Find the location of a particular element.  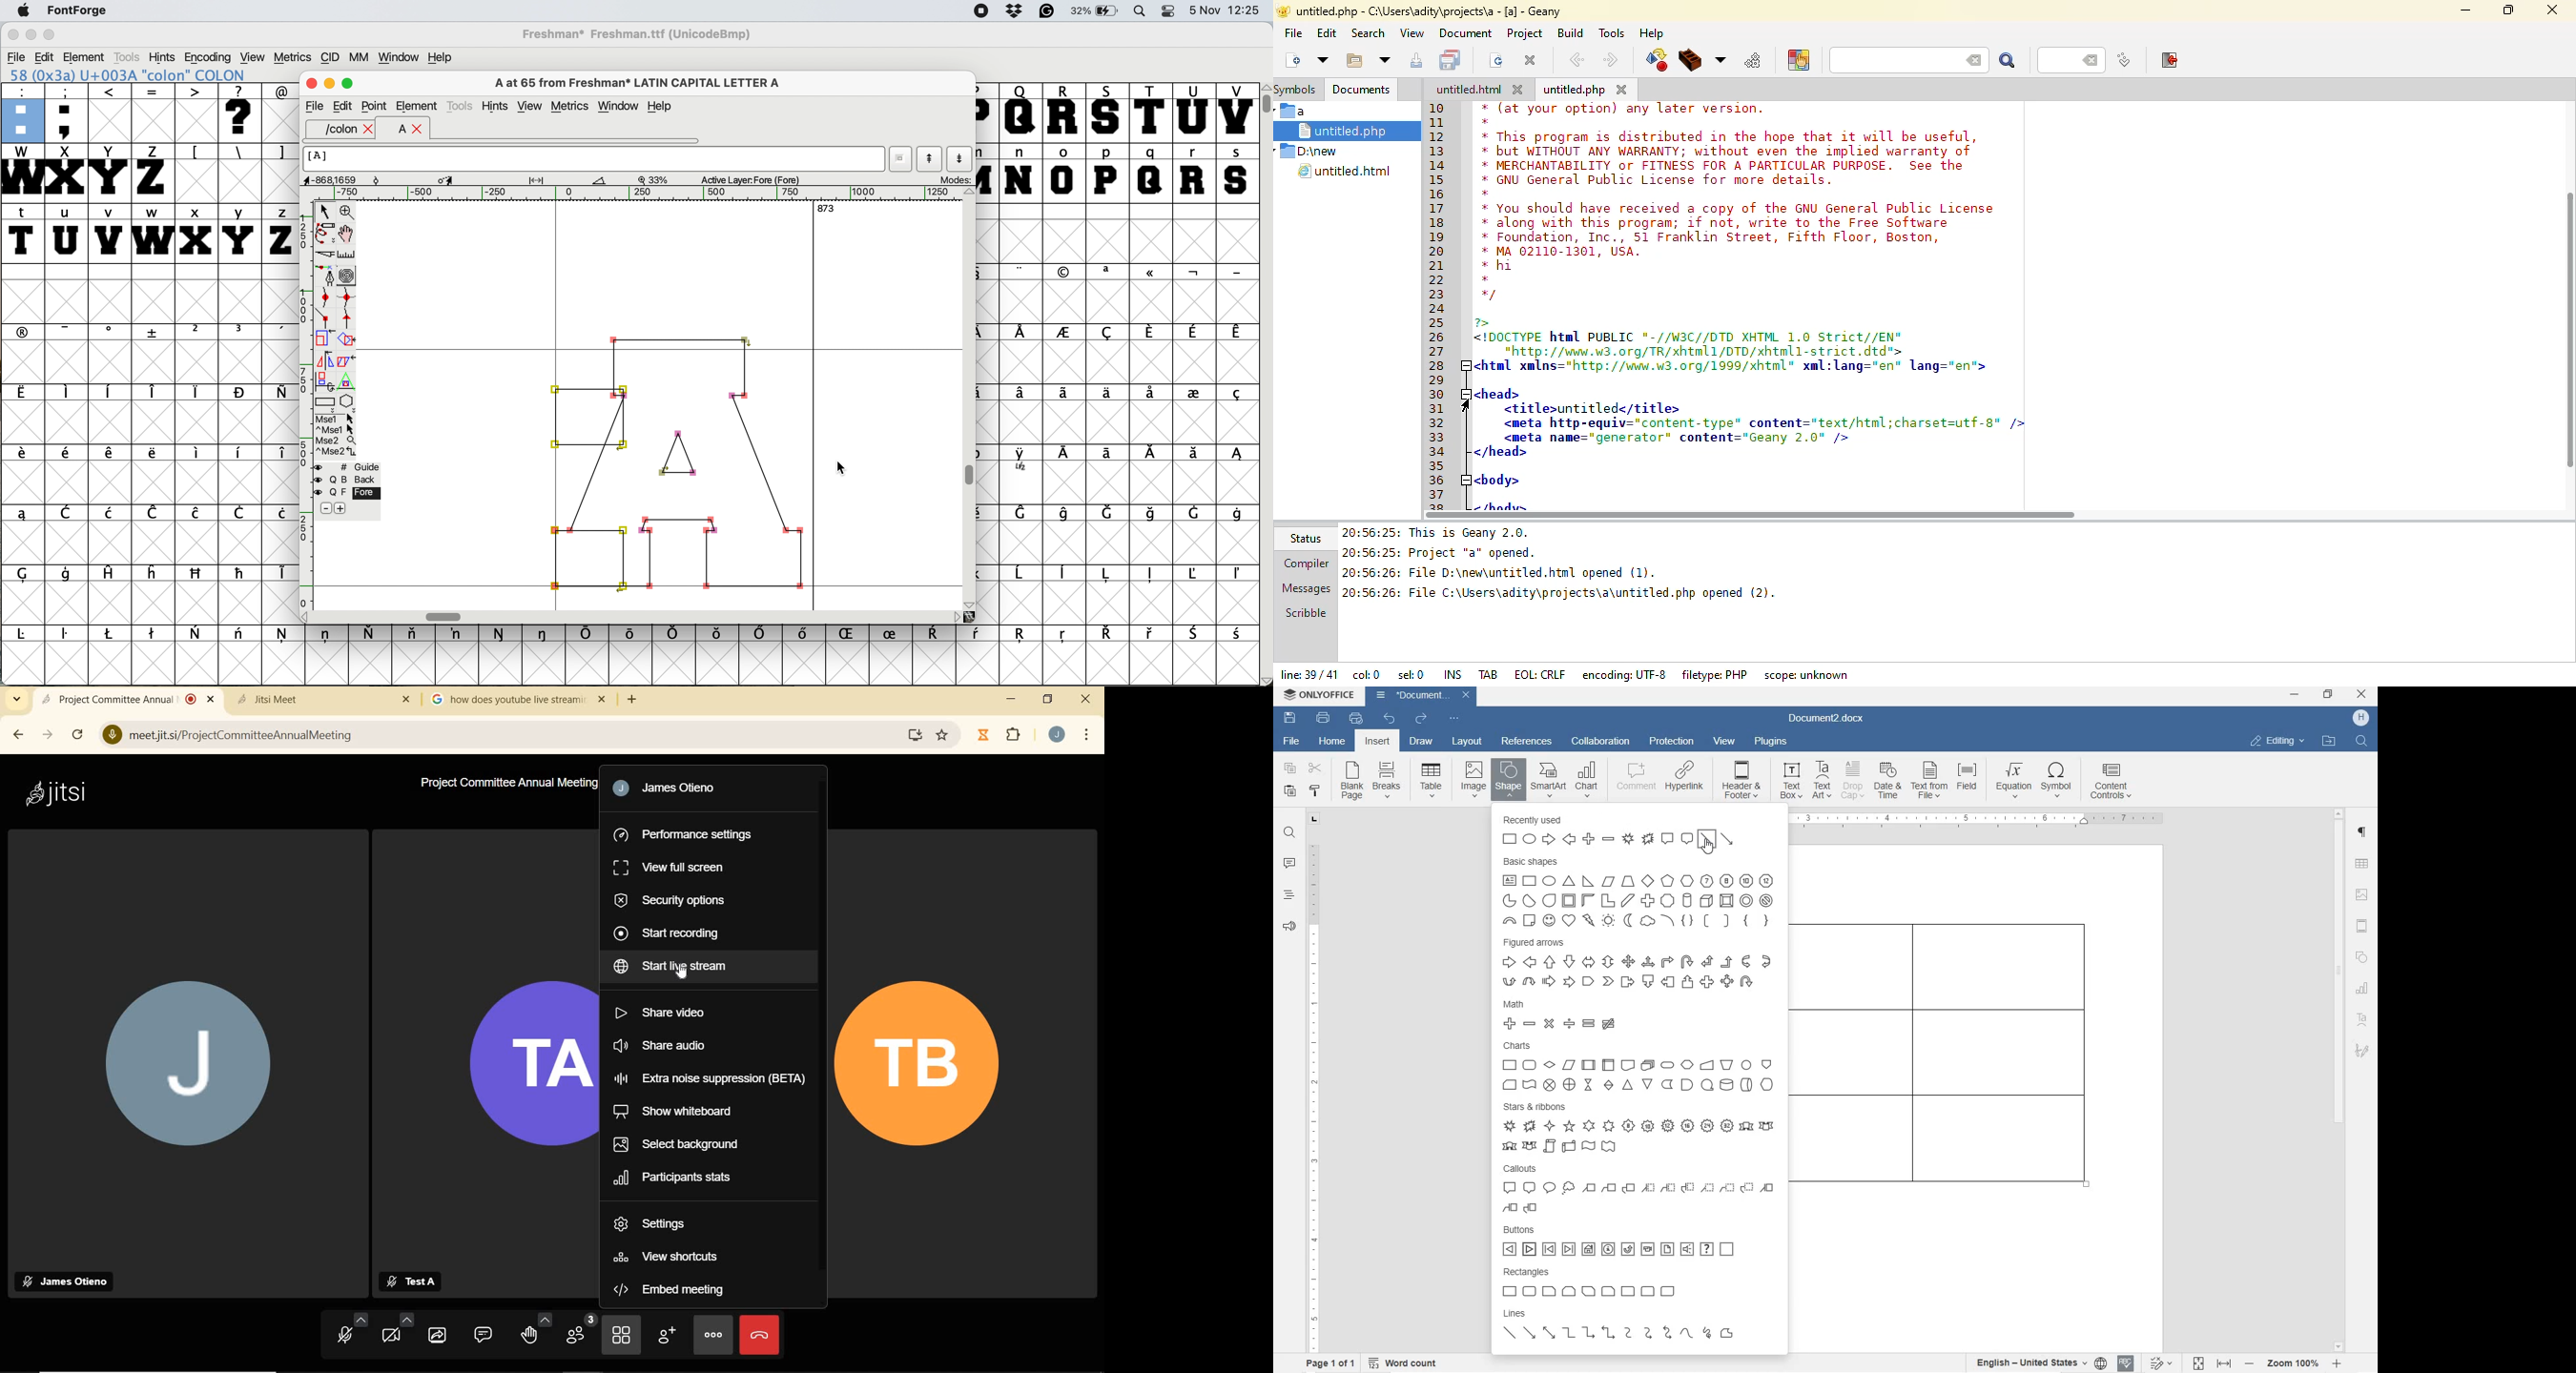

close is located at coordinates (2362, 695).